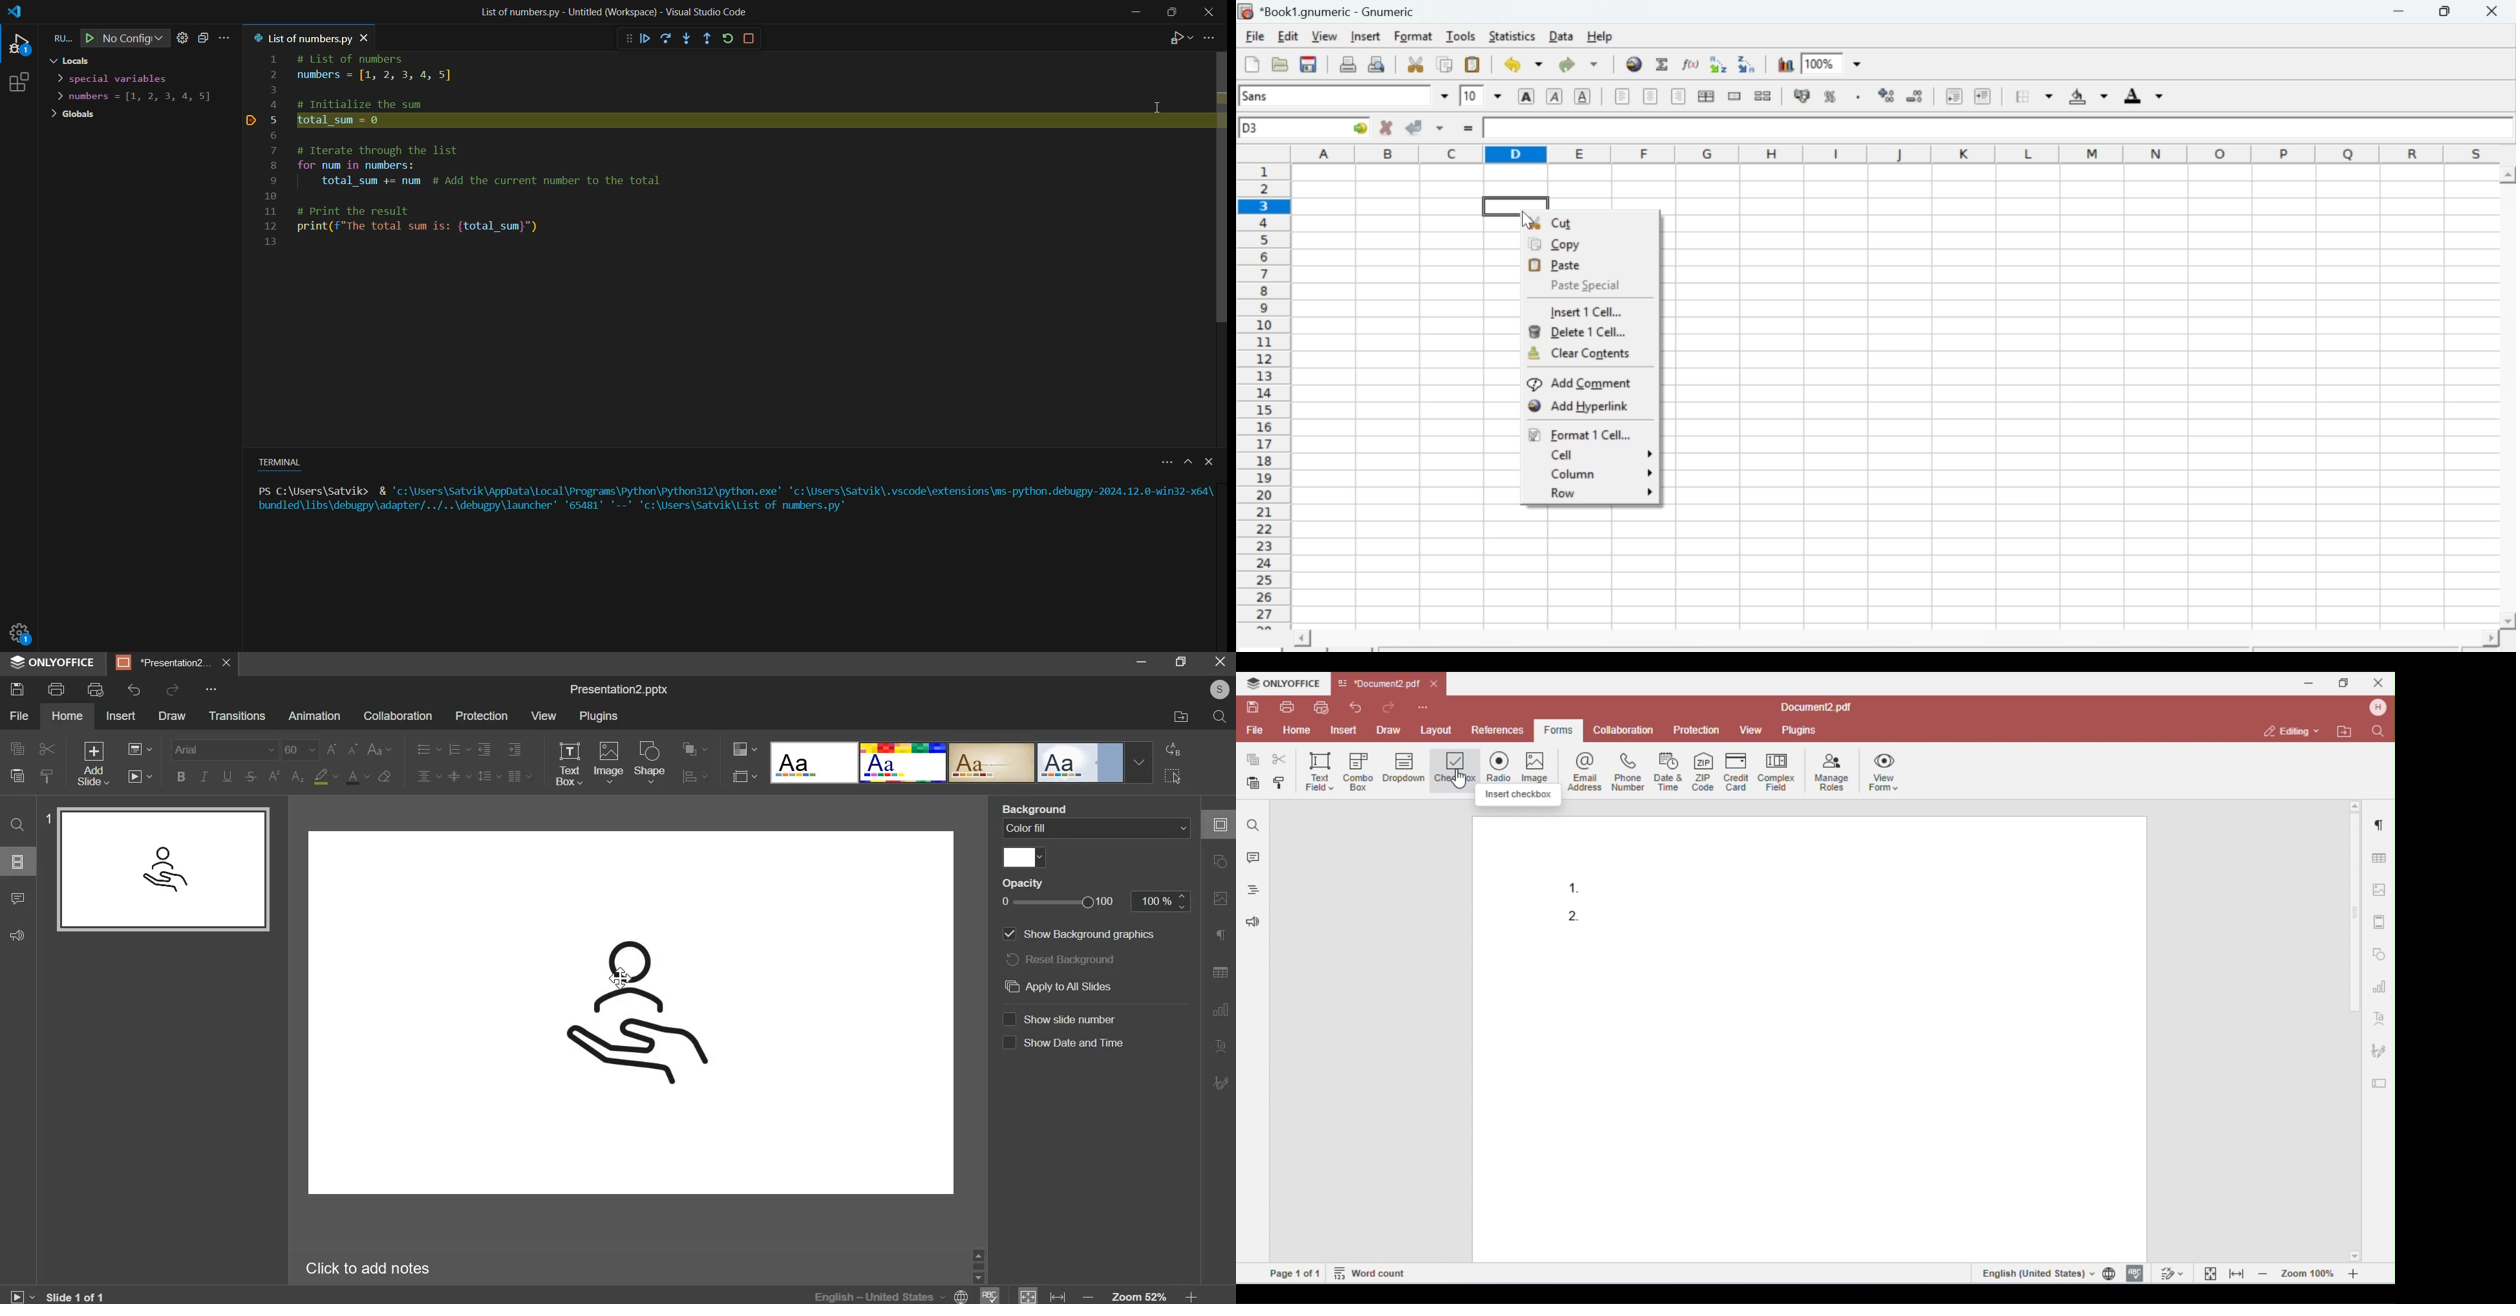 The height and width of the screenshot is (1316, 2520). What do you see at coordinates (1987, 96) in the screenshot?
I see `Increase indent` at bounding box center [1987, 96].